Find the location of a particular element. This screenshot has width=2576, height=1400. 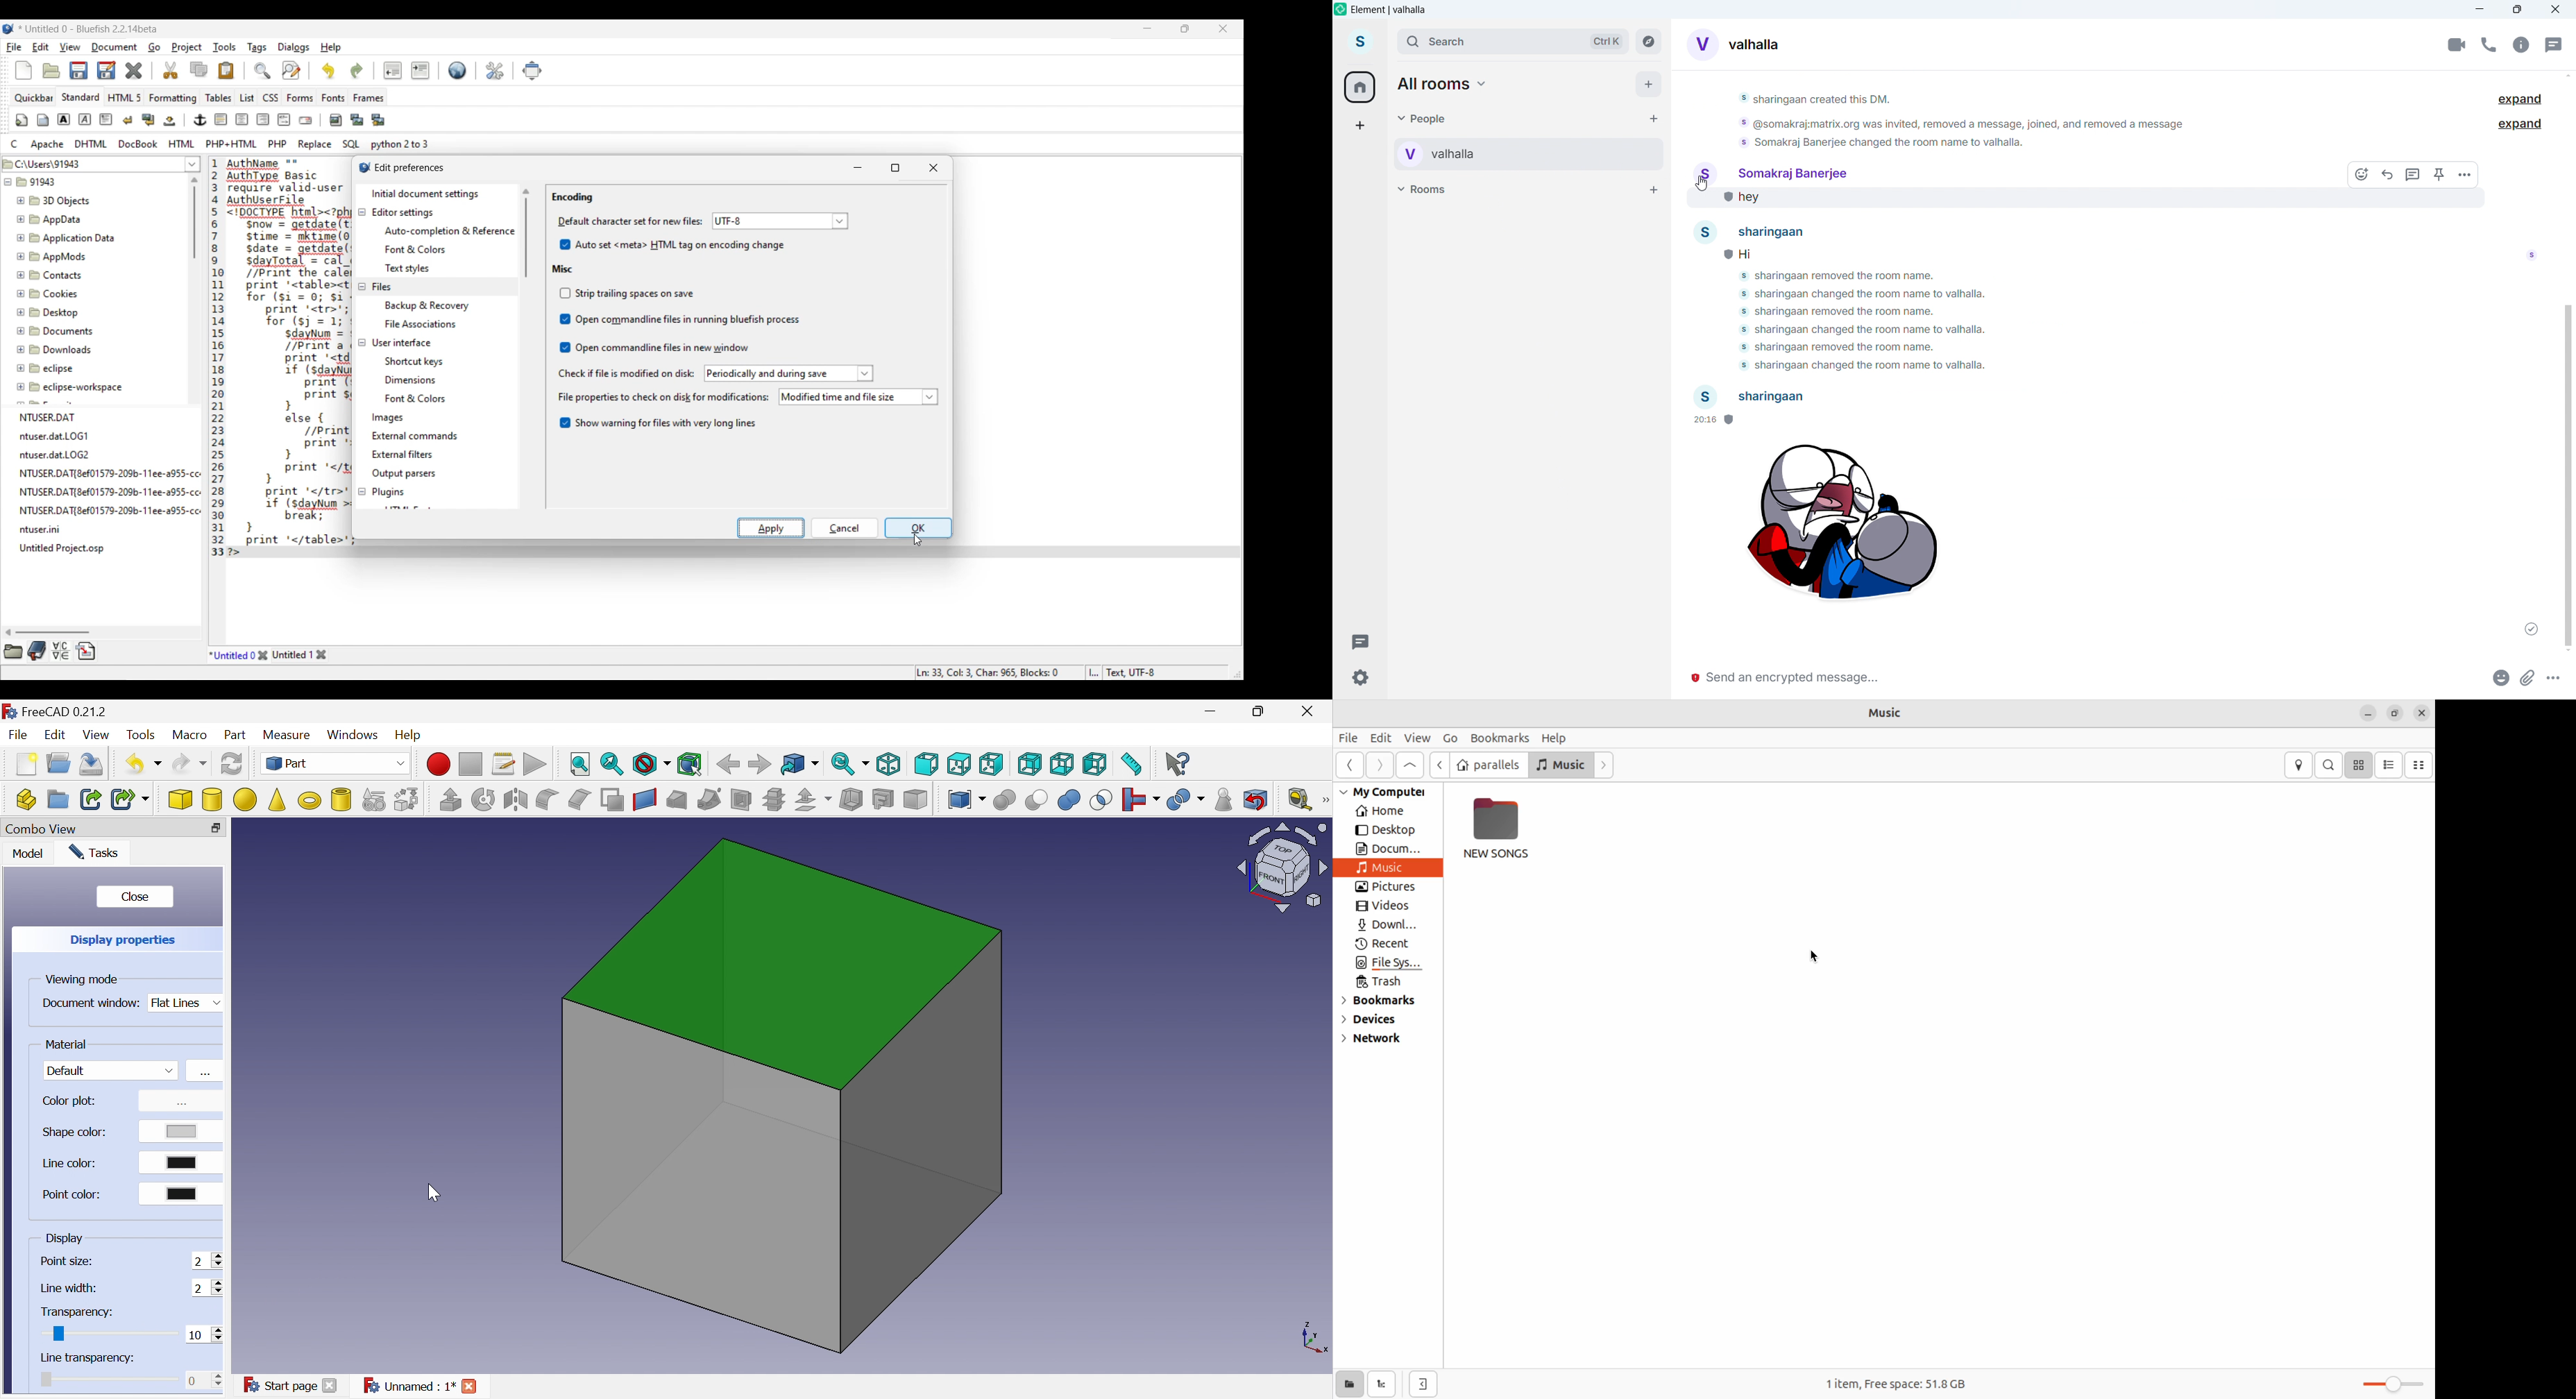

go next is located at coordinates (1379, 765).